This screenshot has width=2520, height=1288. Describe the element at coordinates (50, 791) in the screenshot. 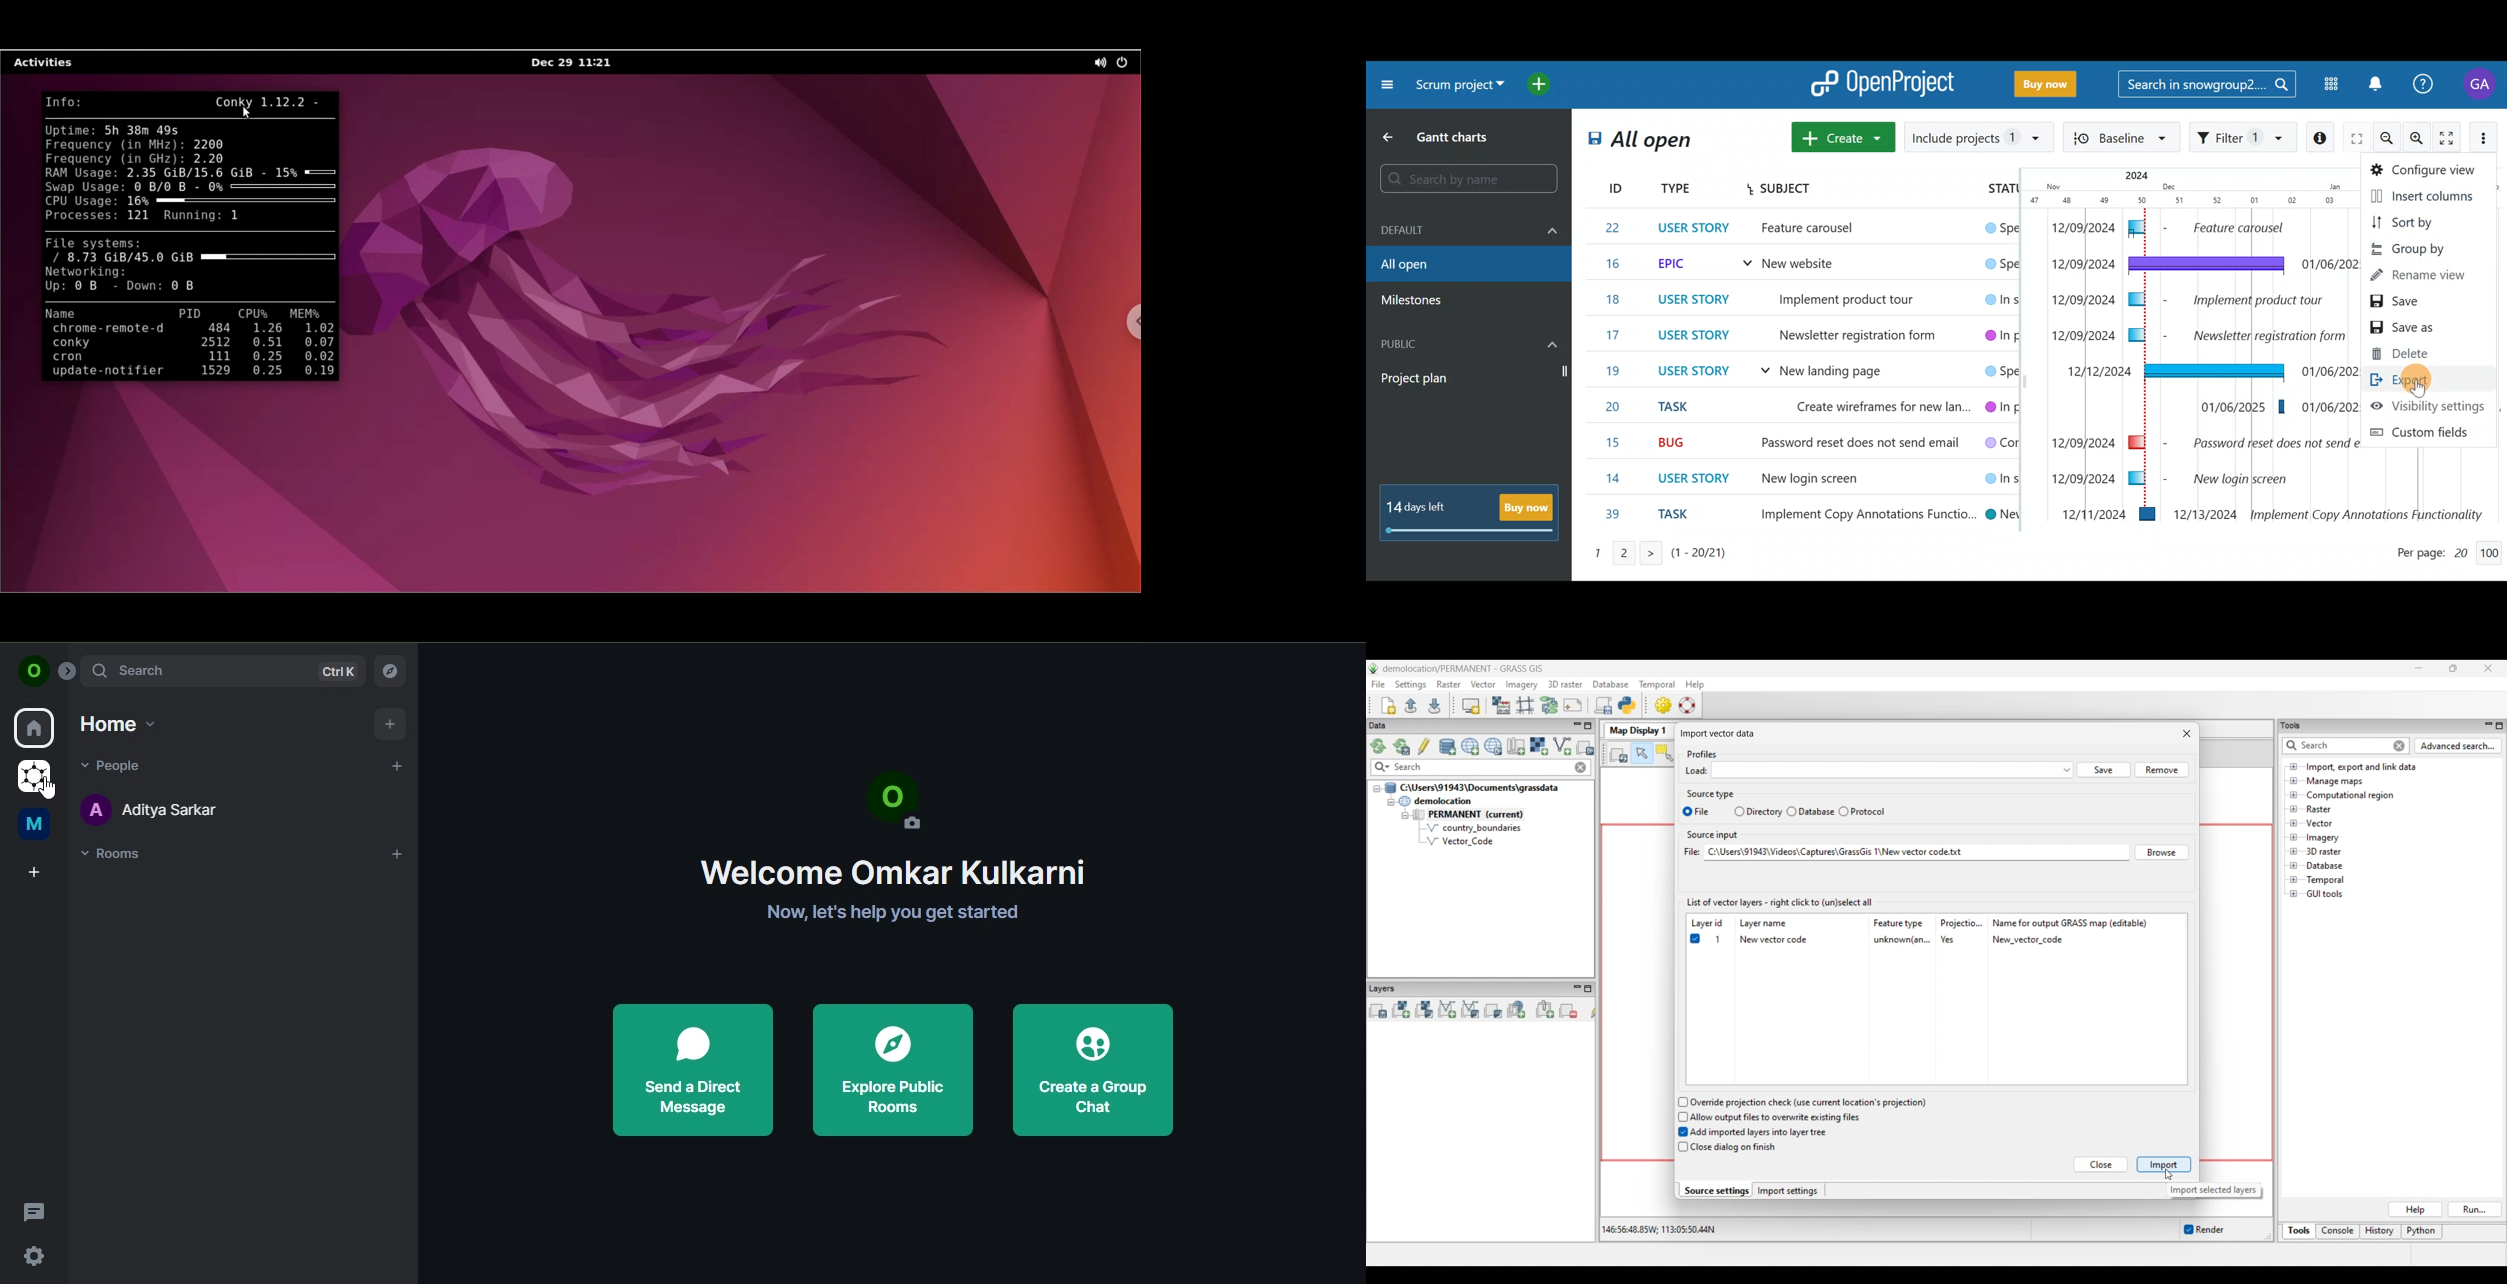

I see `cursor` at that location.